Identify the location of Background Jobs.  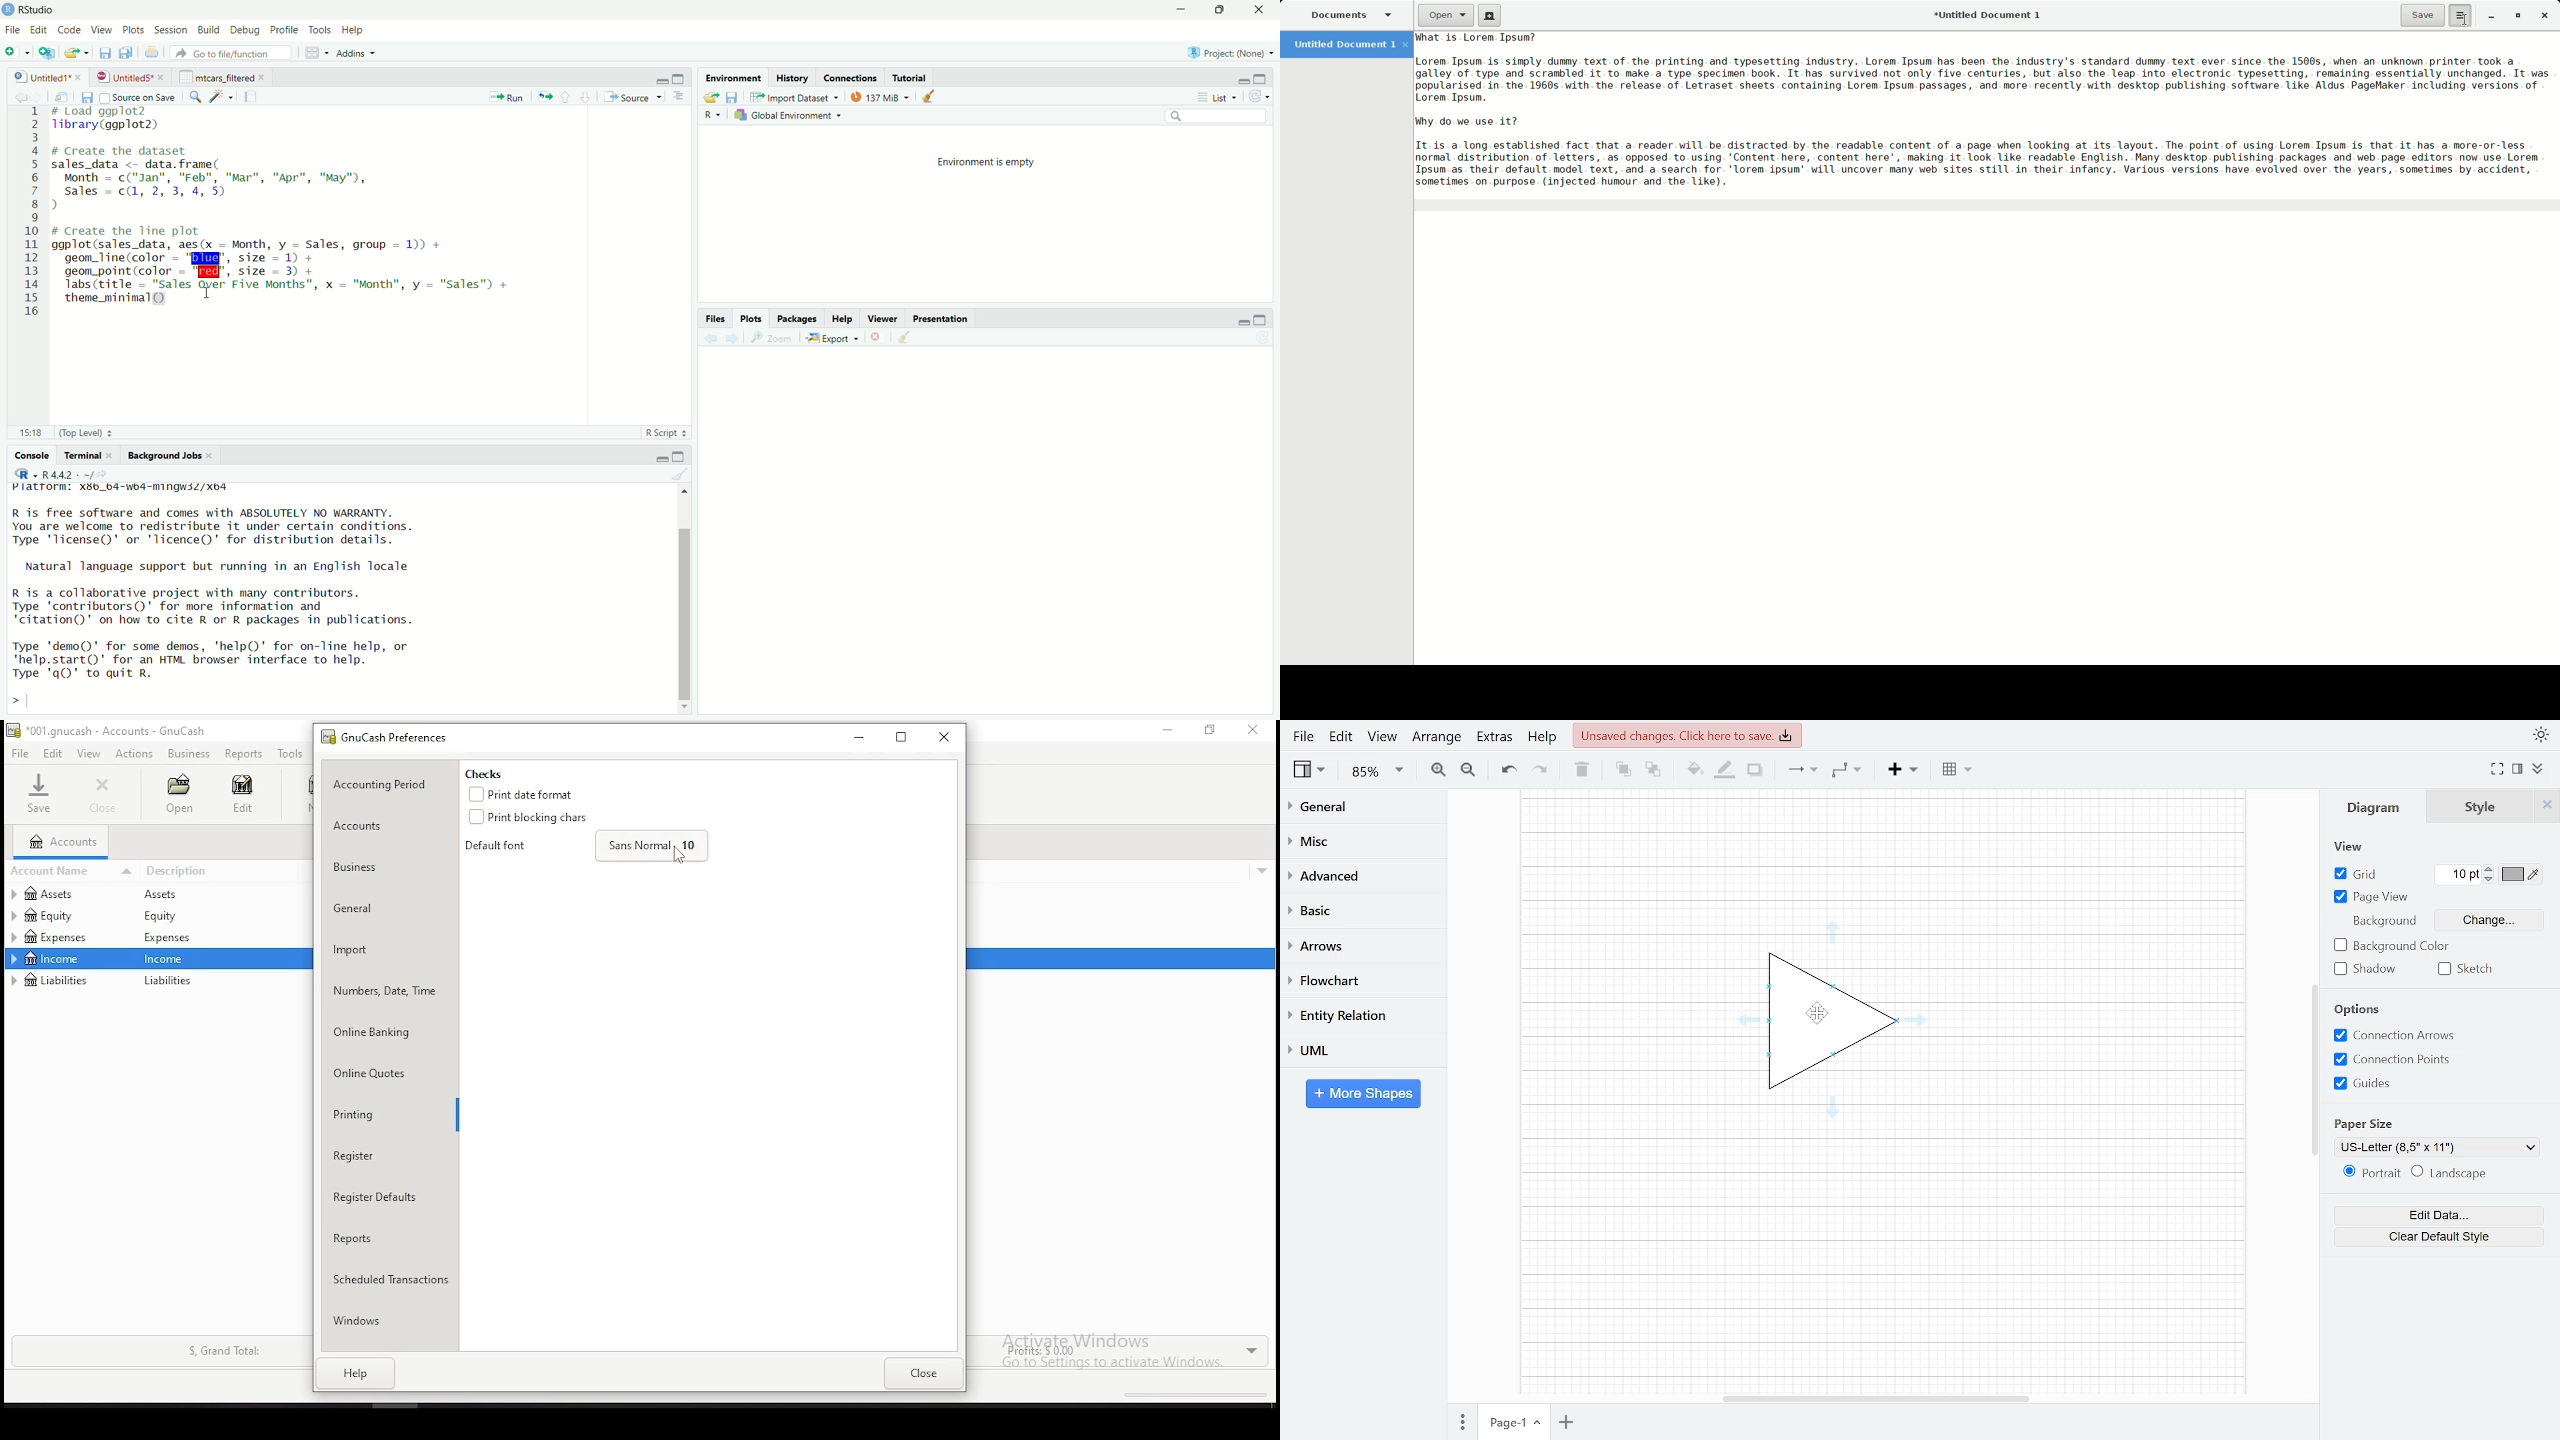
(165, 456).